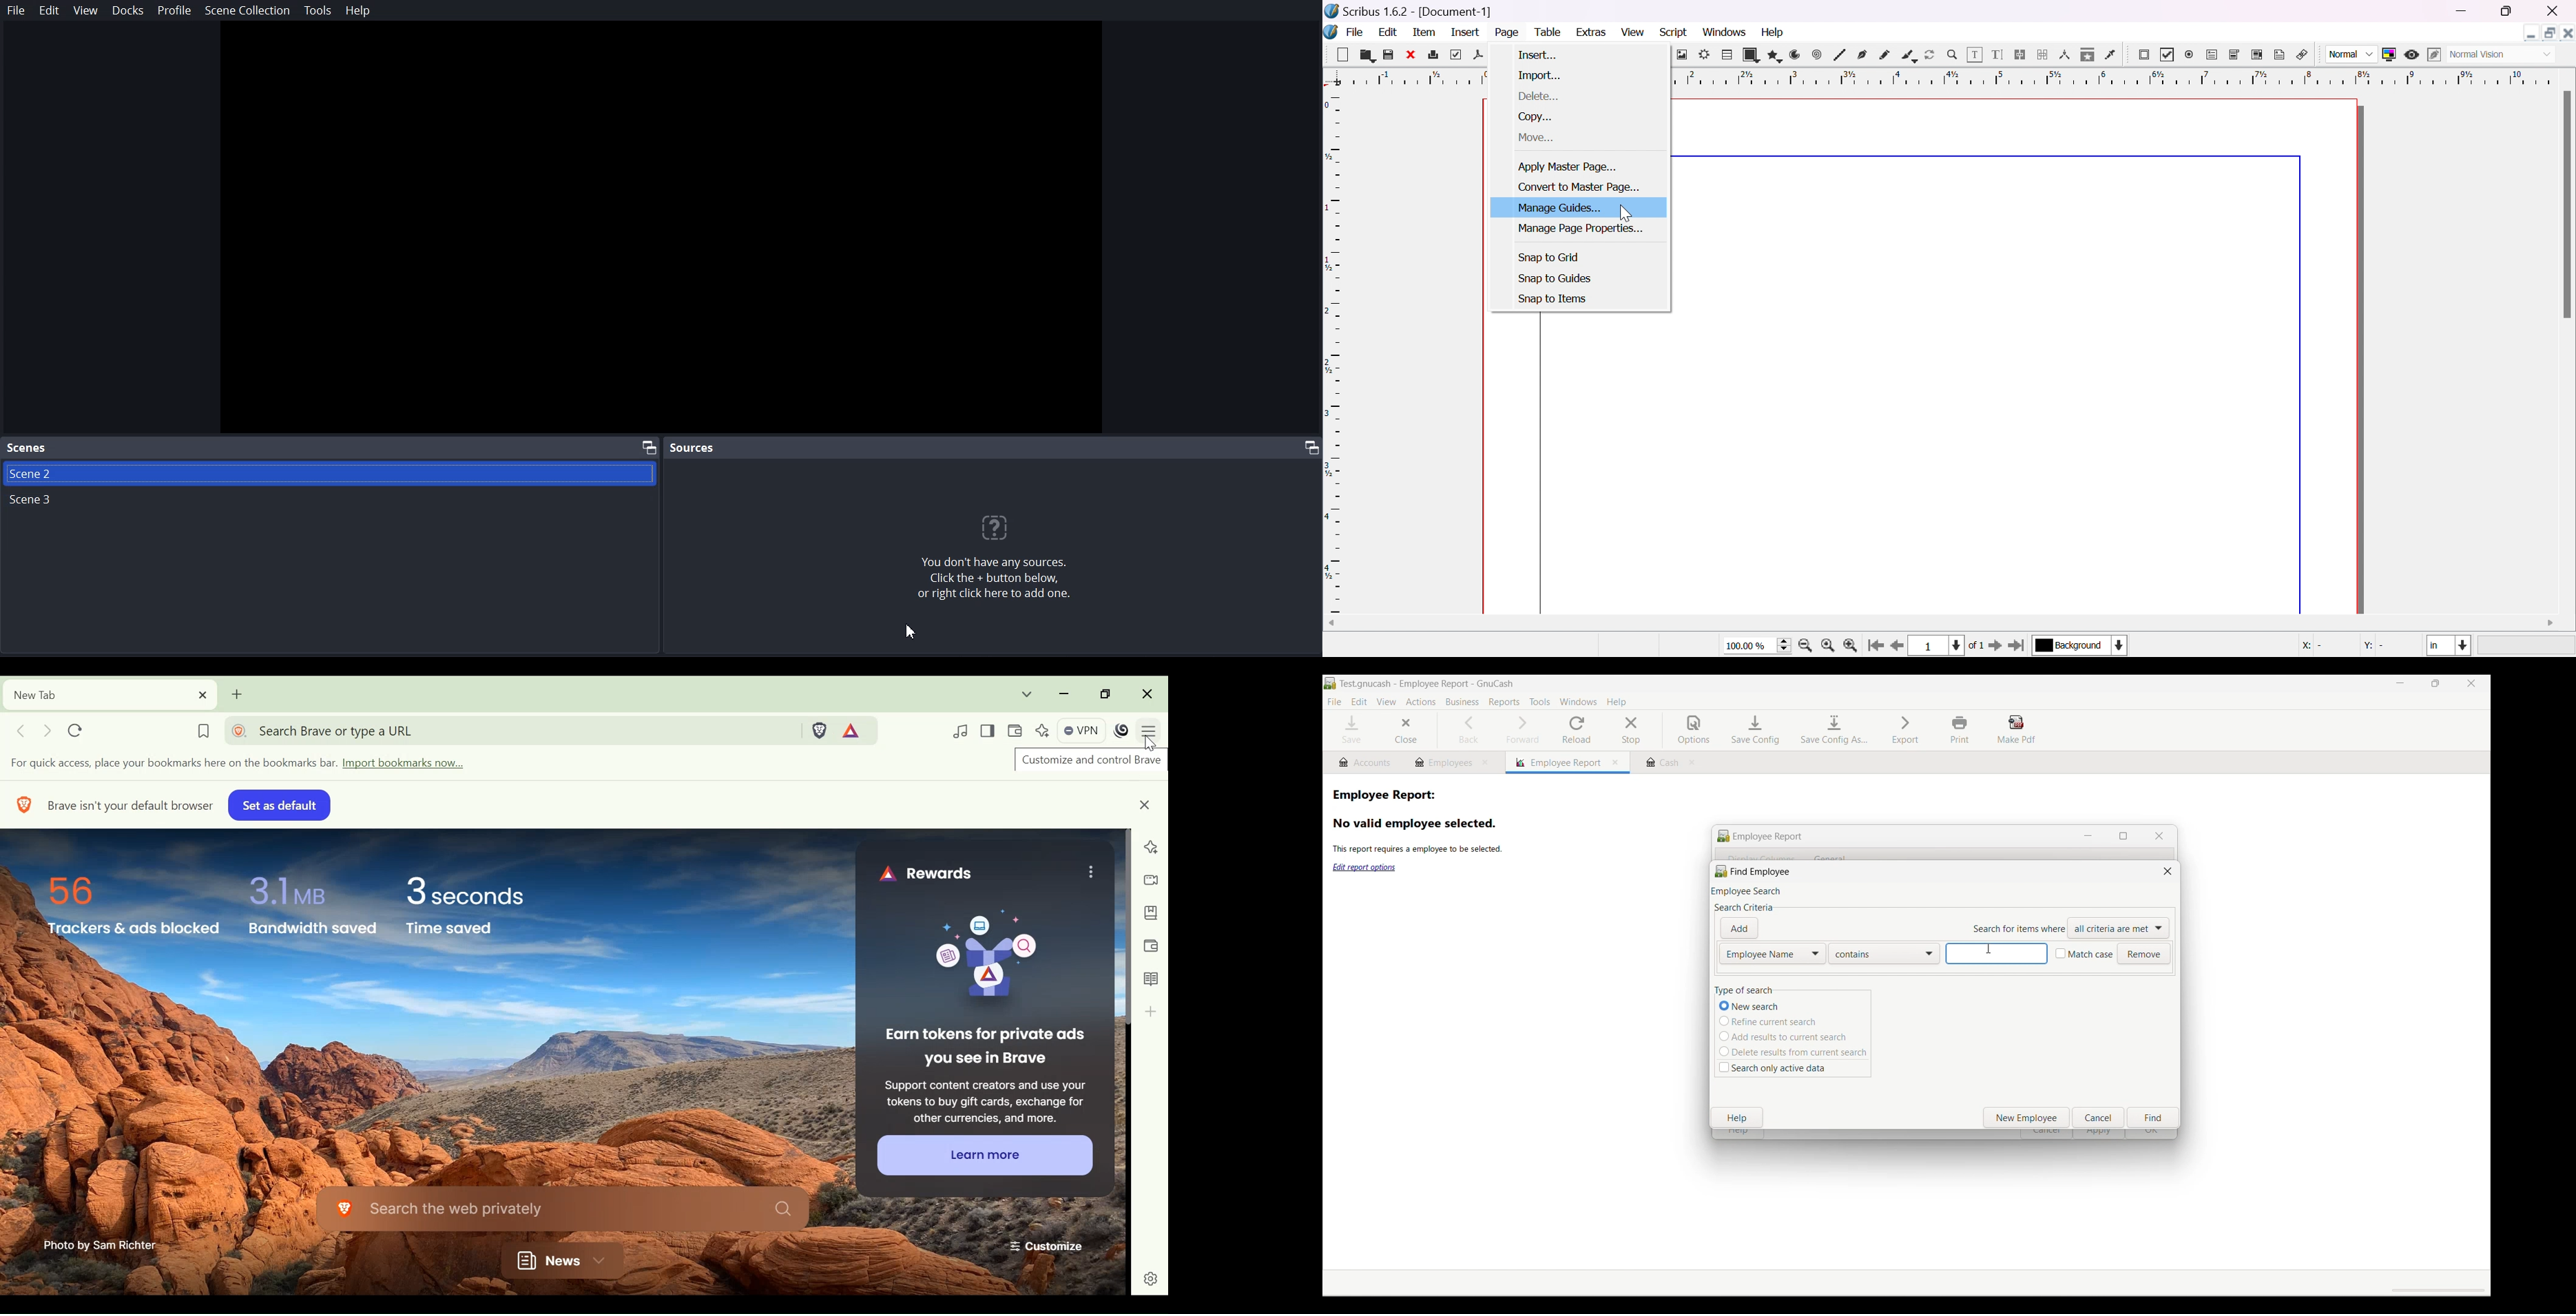 The height and width of the screenshot is (1316, 2576). I want to click on convert master page, so click(1580, 187).